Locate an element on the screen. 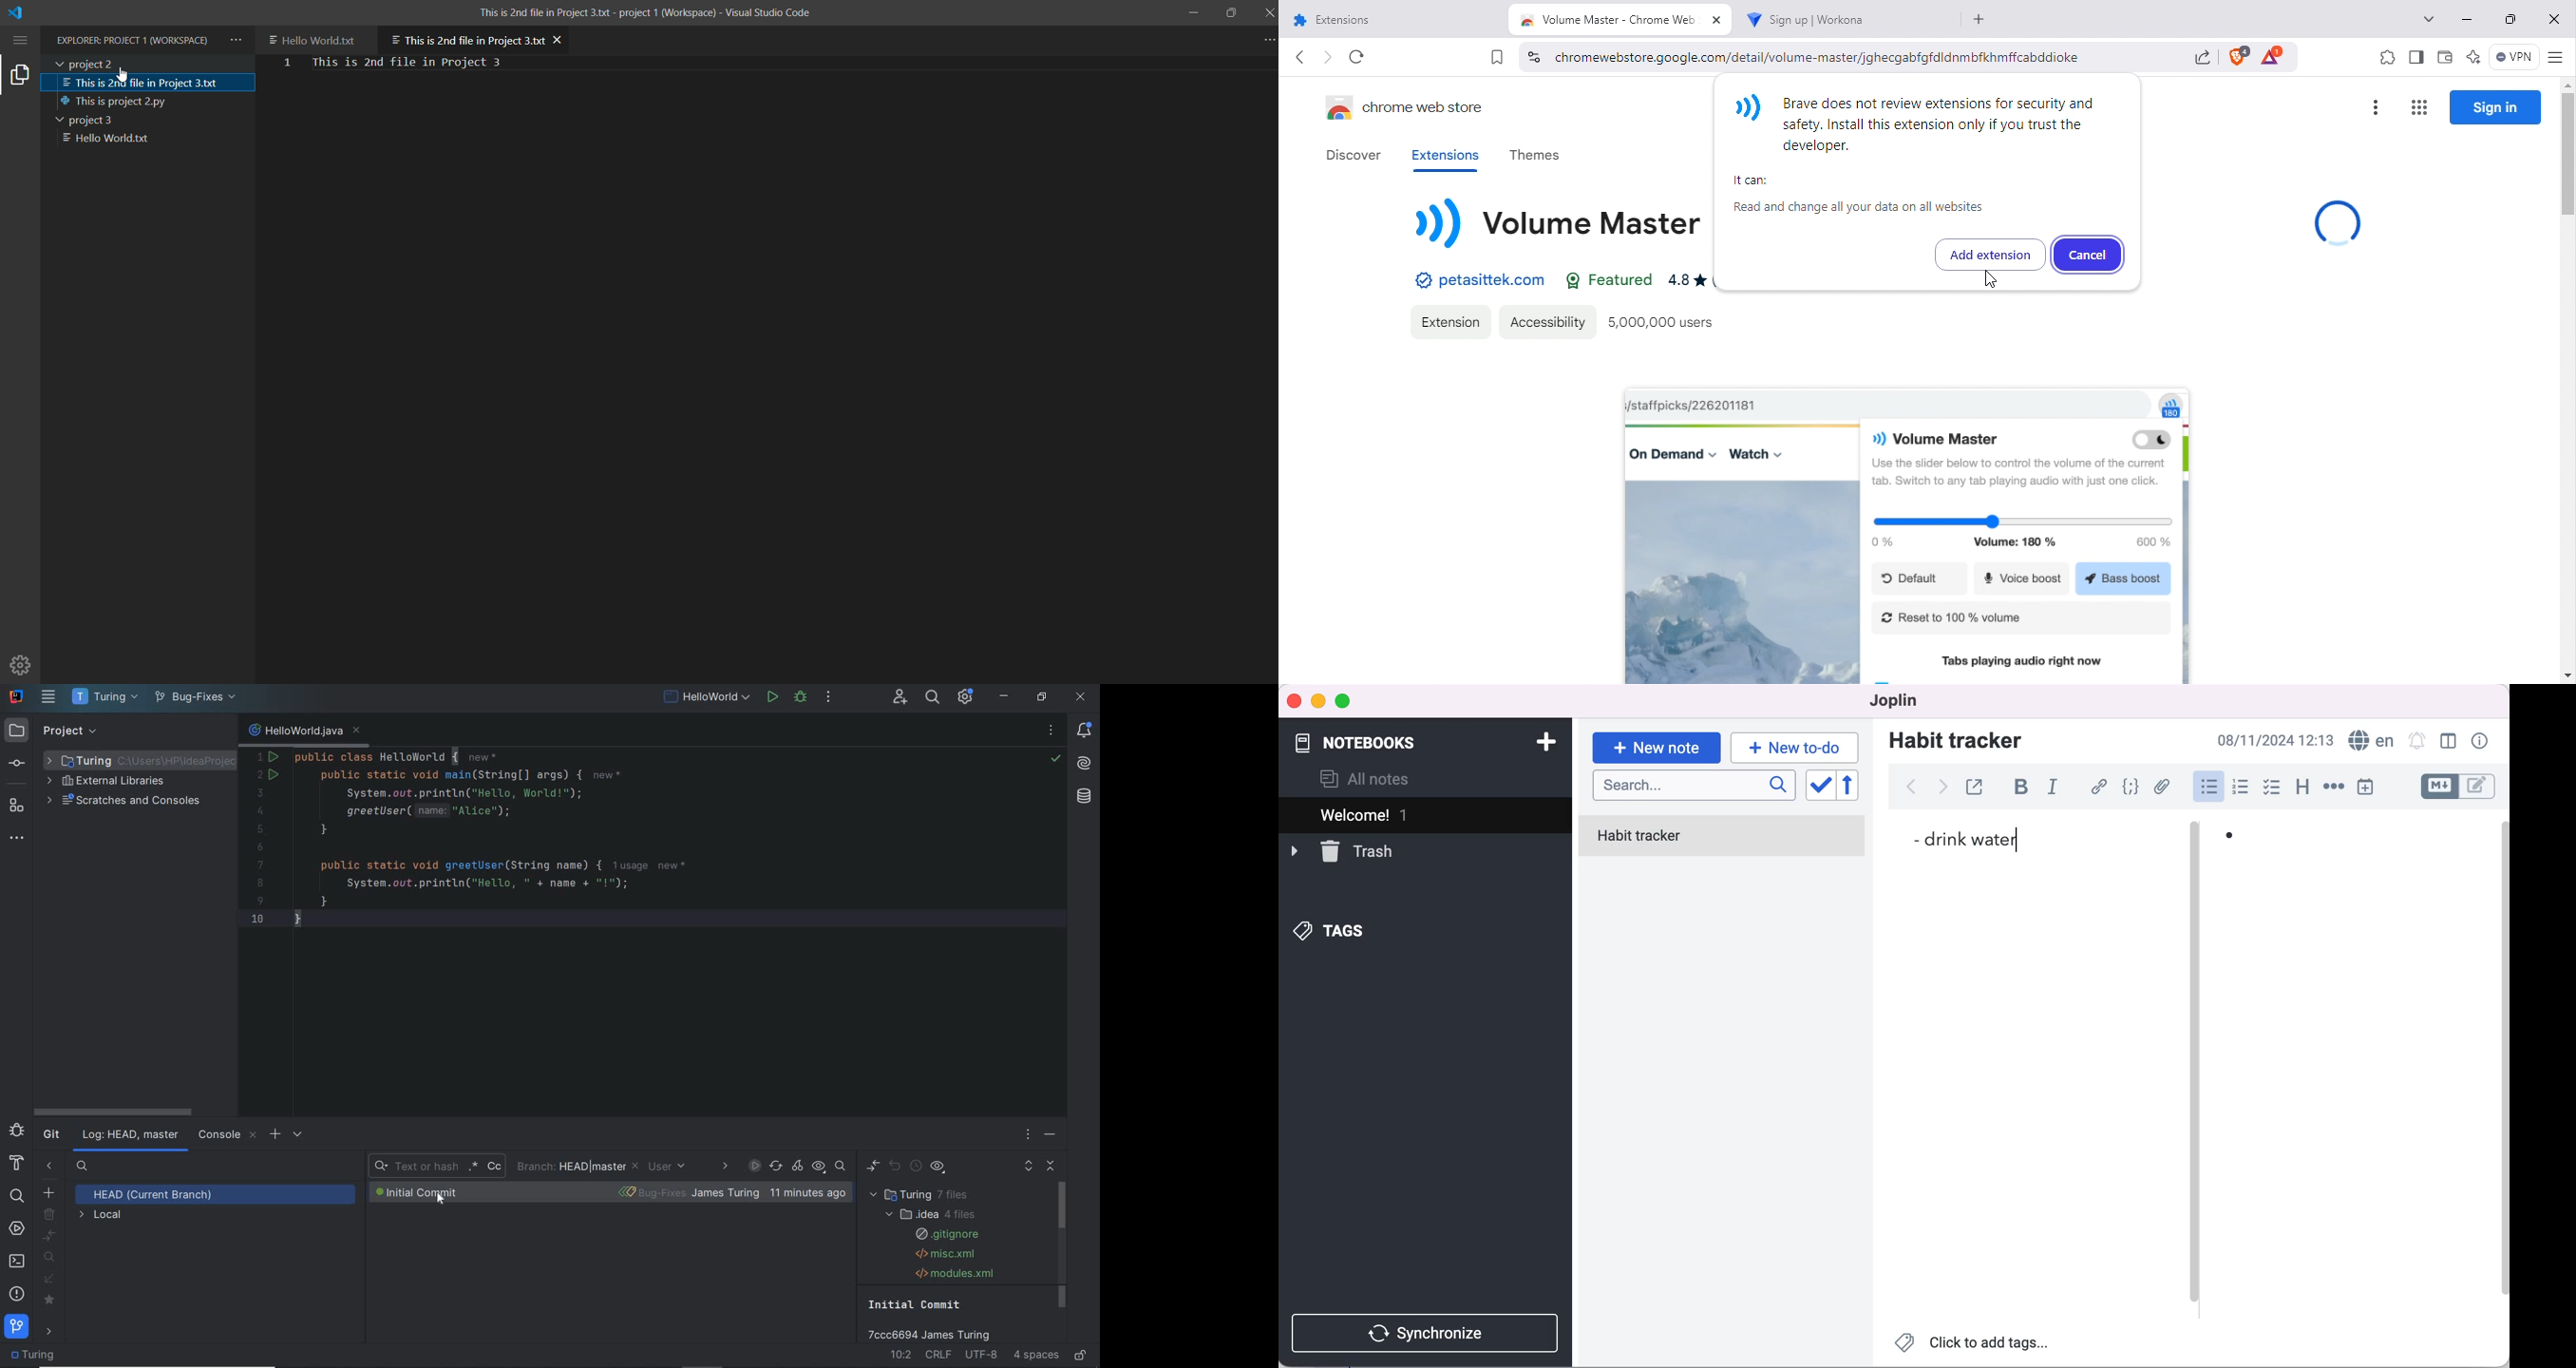 The image size is (2576, 1372). new note is located at coordinates (1656, 748).